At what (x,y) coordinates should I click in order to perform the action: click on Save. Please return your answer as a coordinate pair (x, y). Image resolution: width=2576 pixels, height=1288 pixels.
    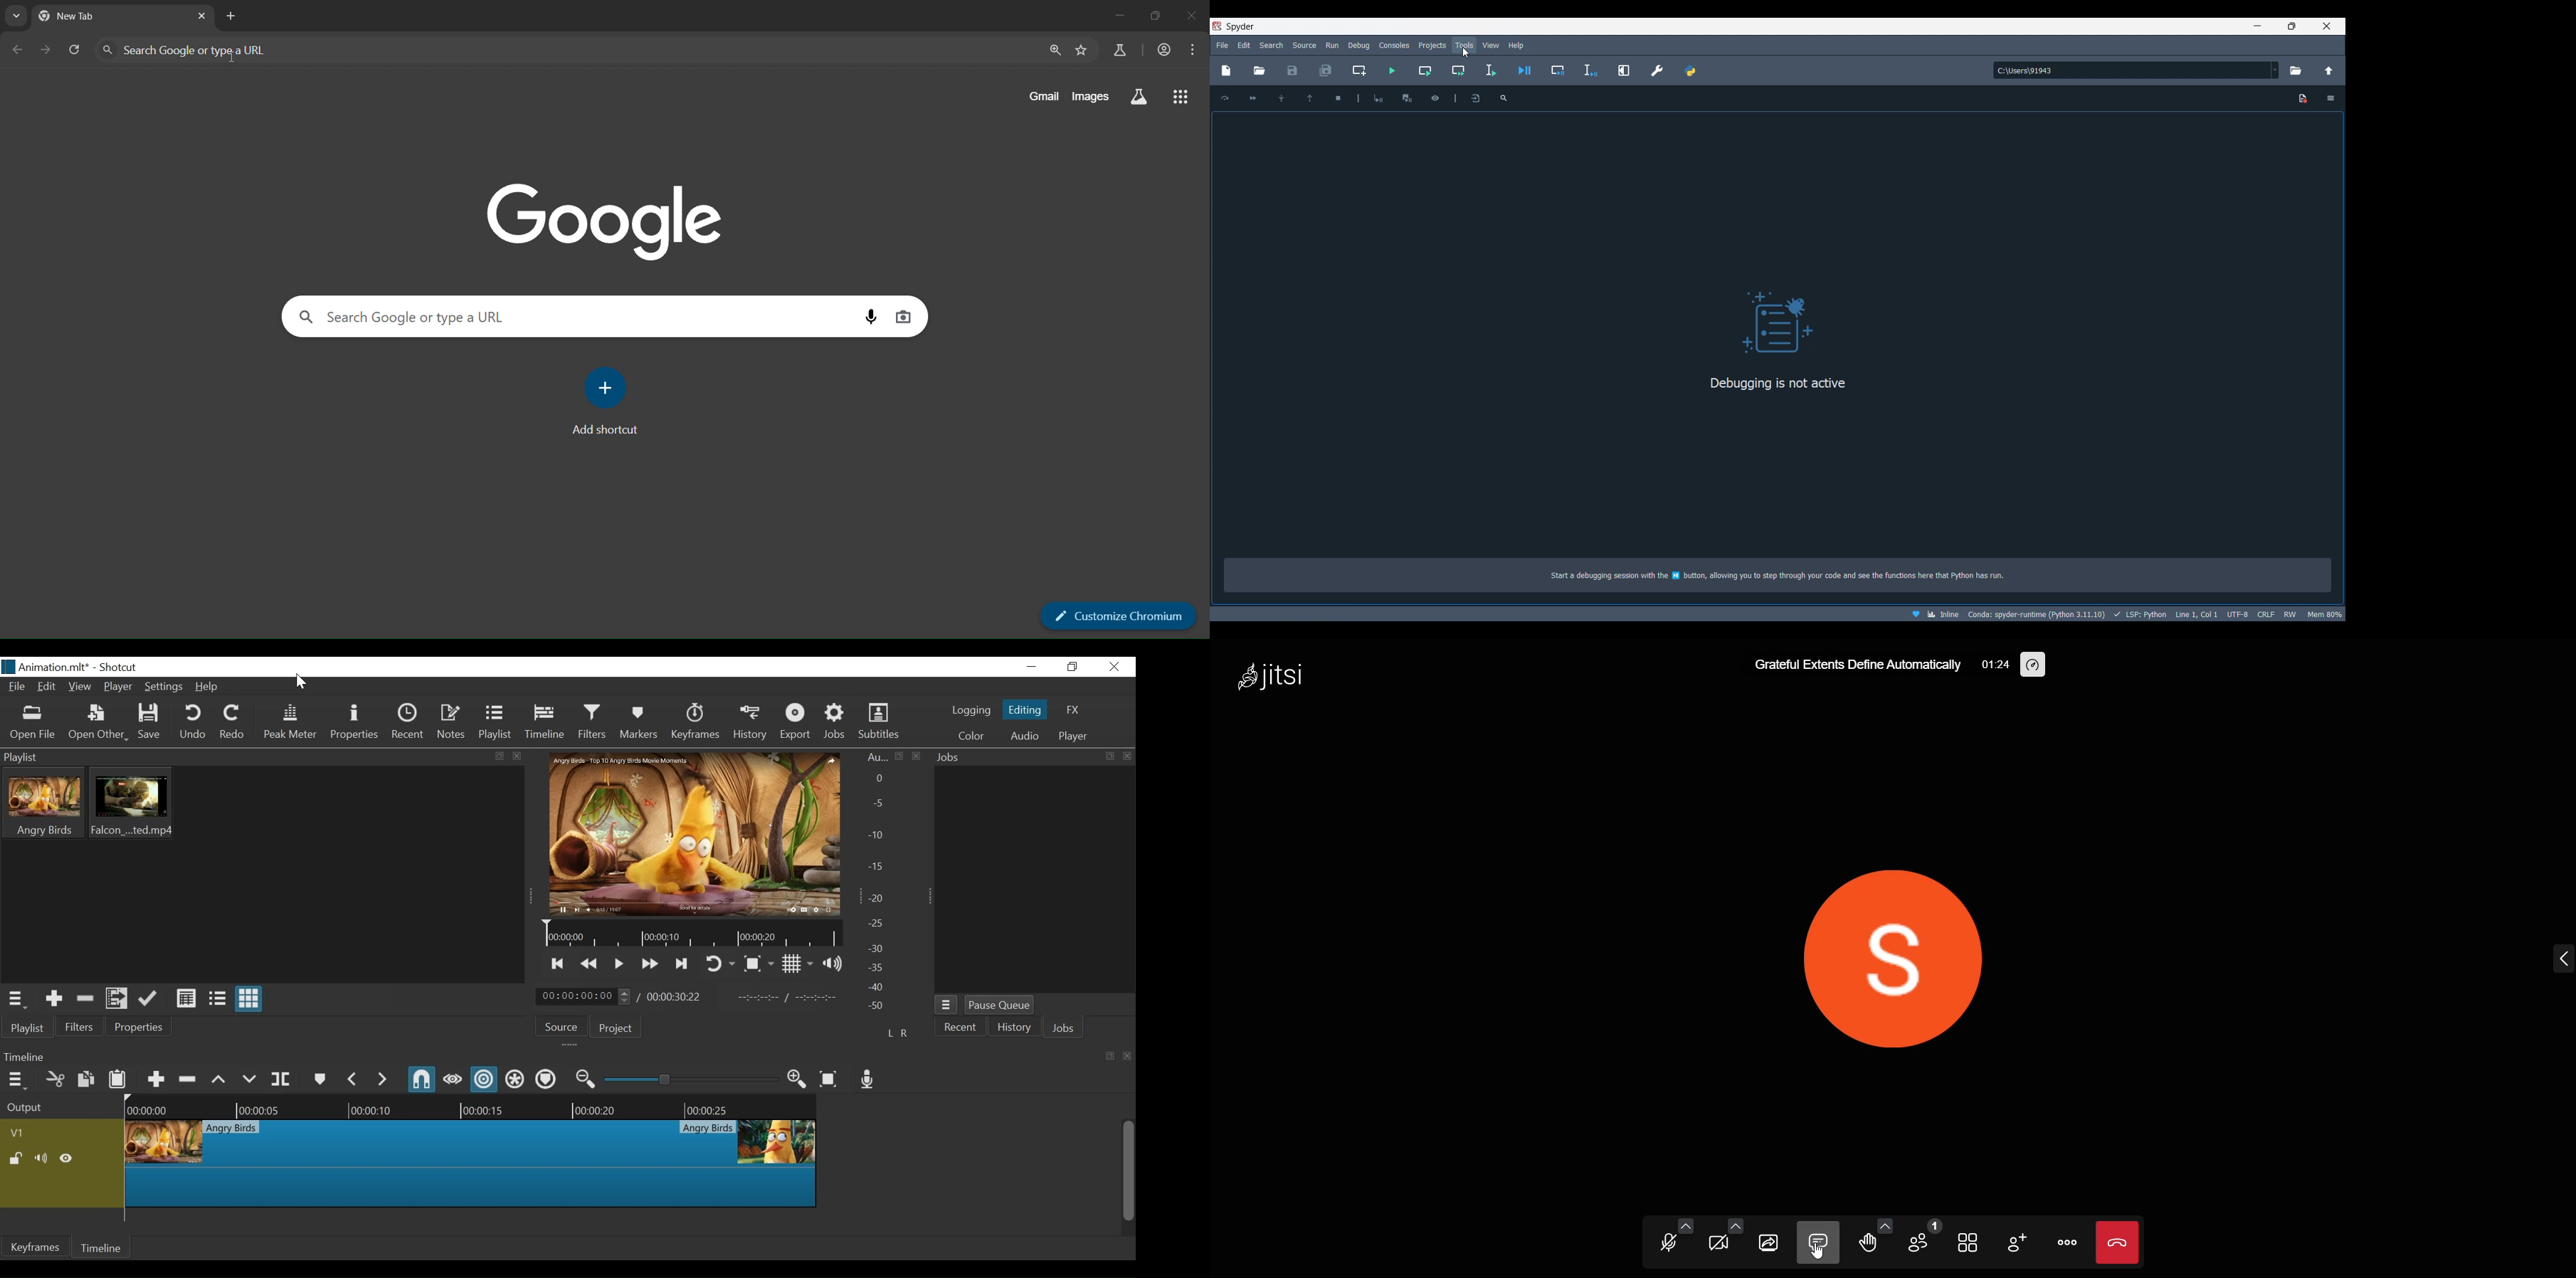
    Looking at the image, I should click on (1293, 70).